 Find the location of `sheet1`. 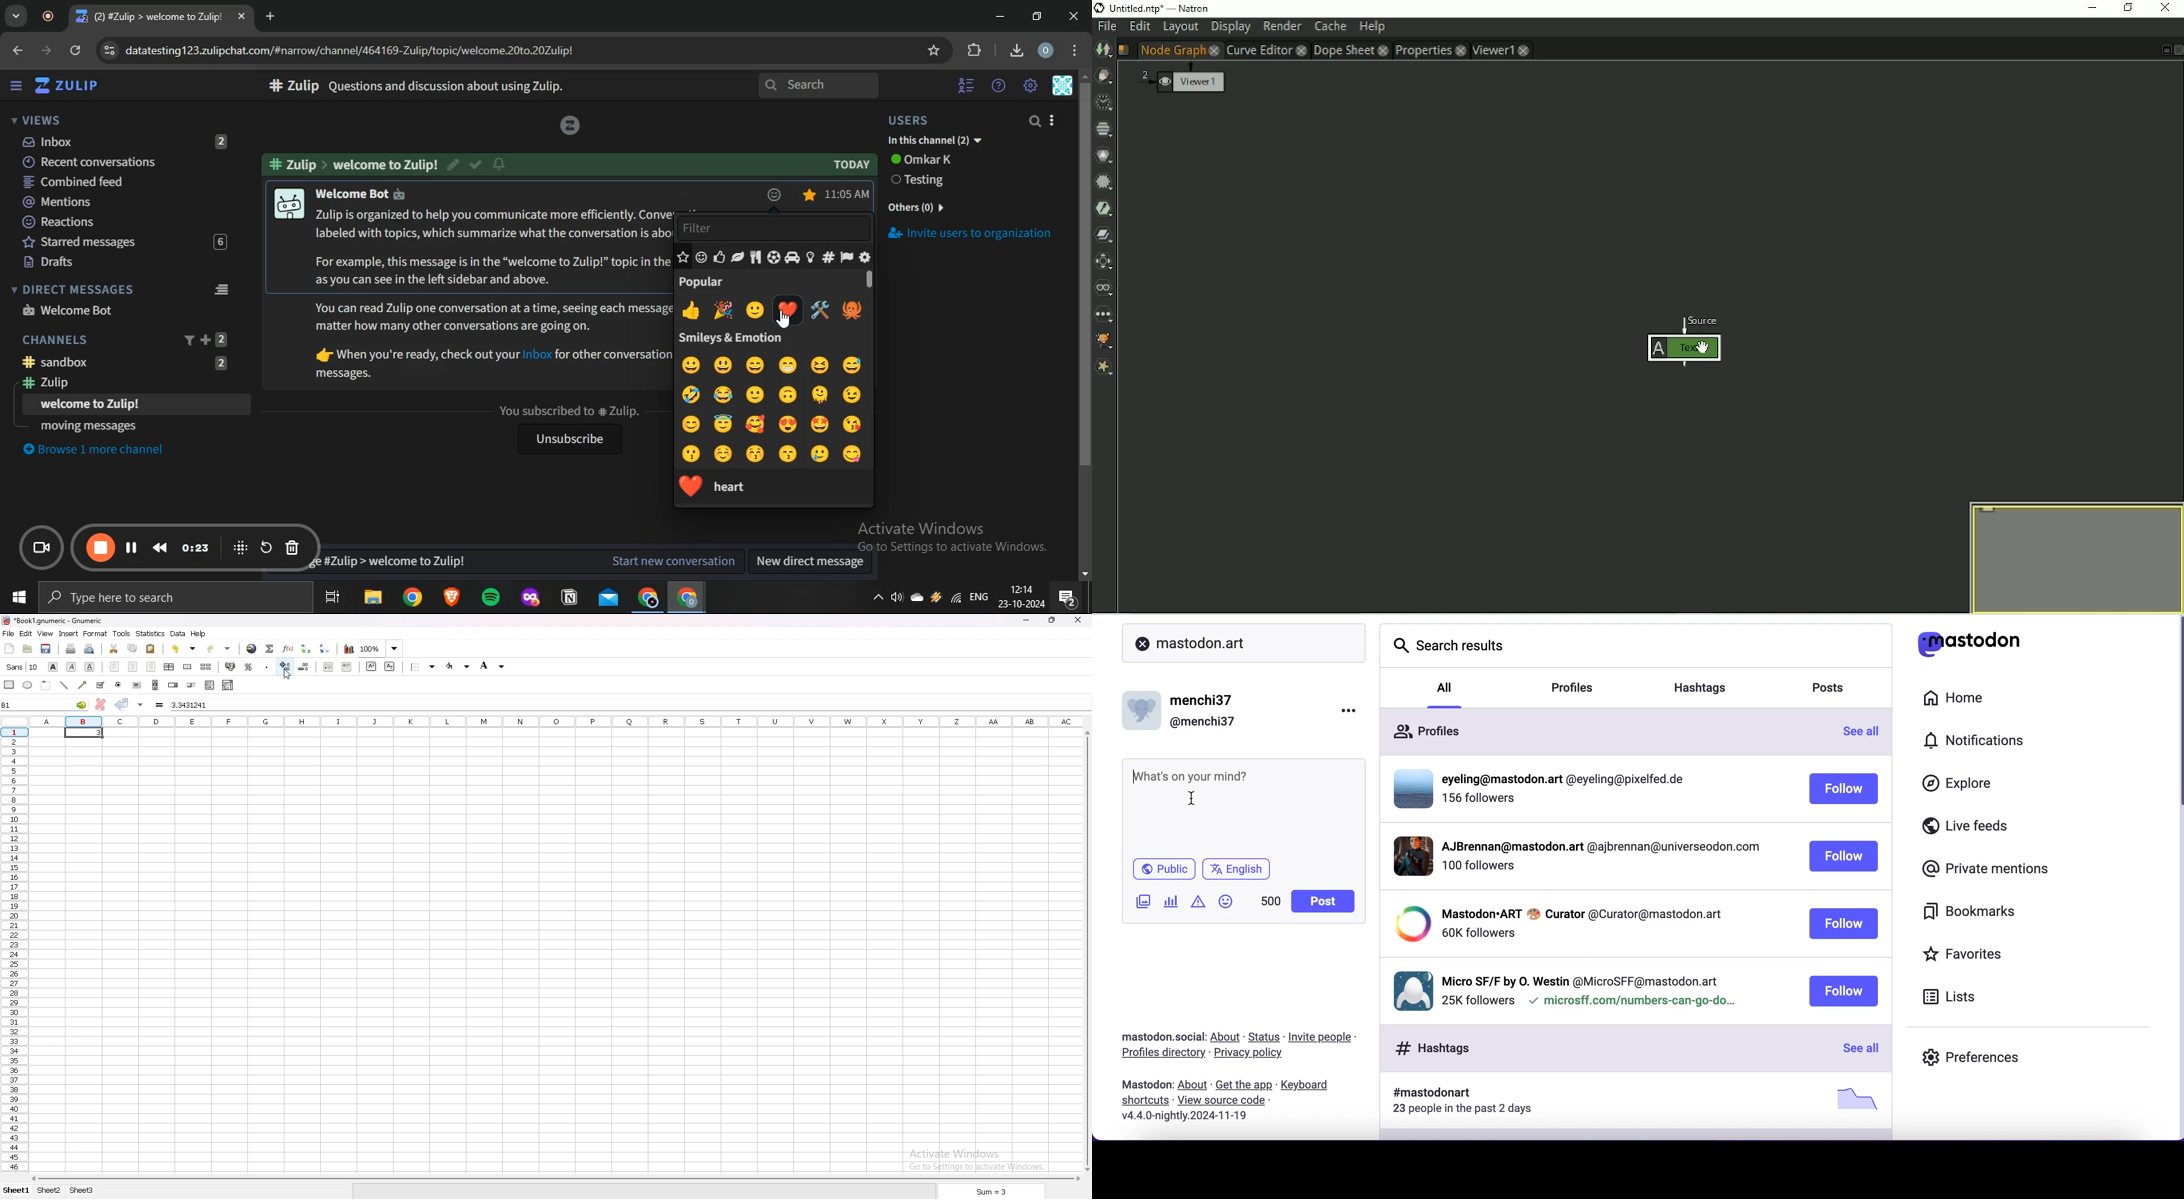

sheet1 is located at coordinates (15, 1191).